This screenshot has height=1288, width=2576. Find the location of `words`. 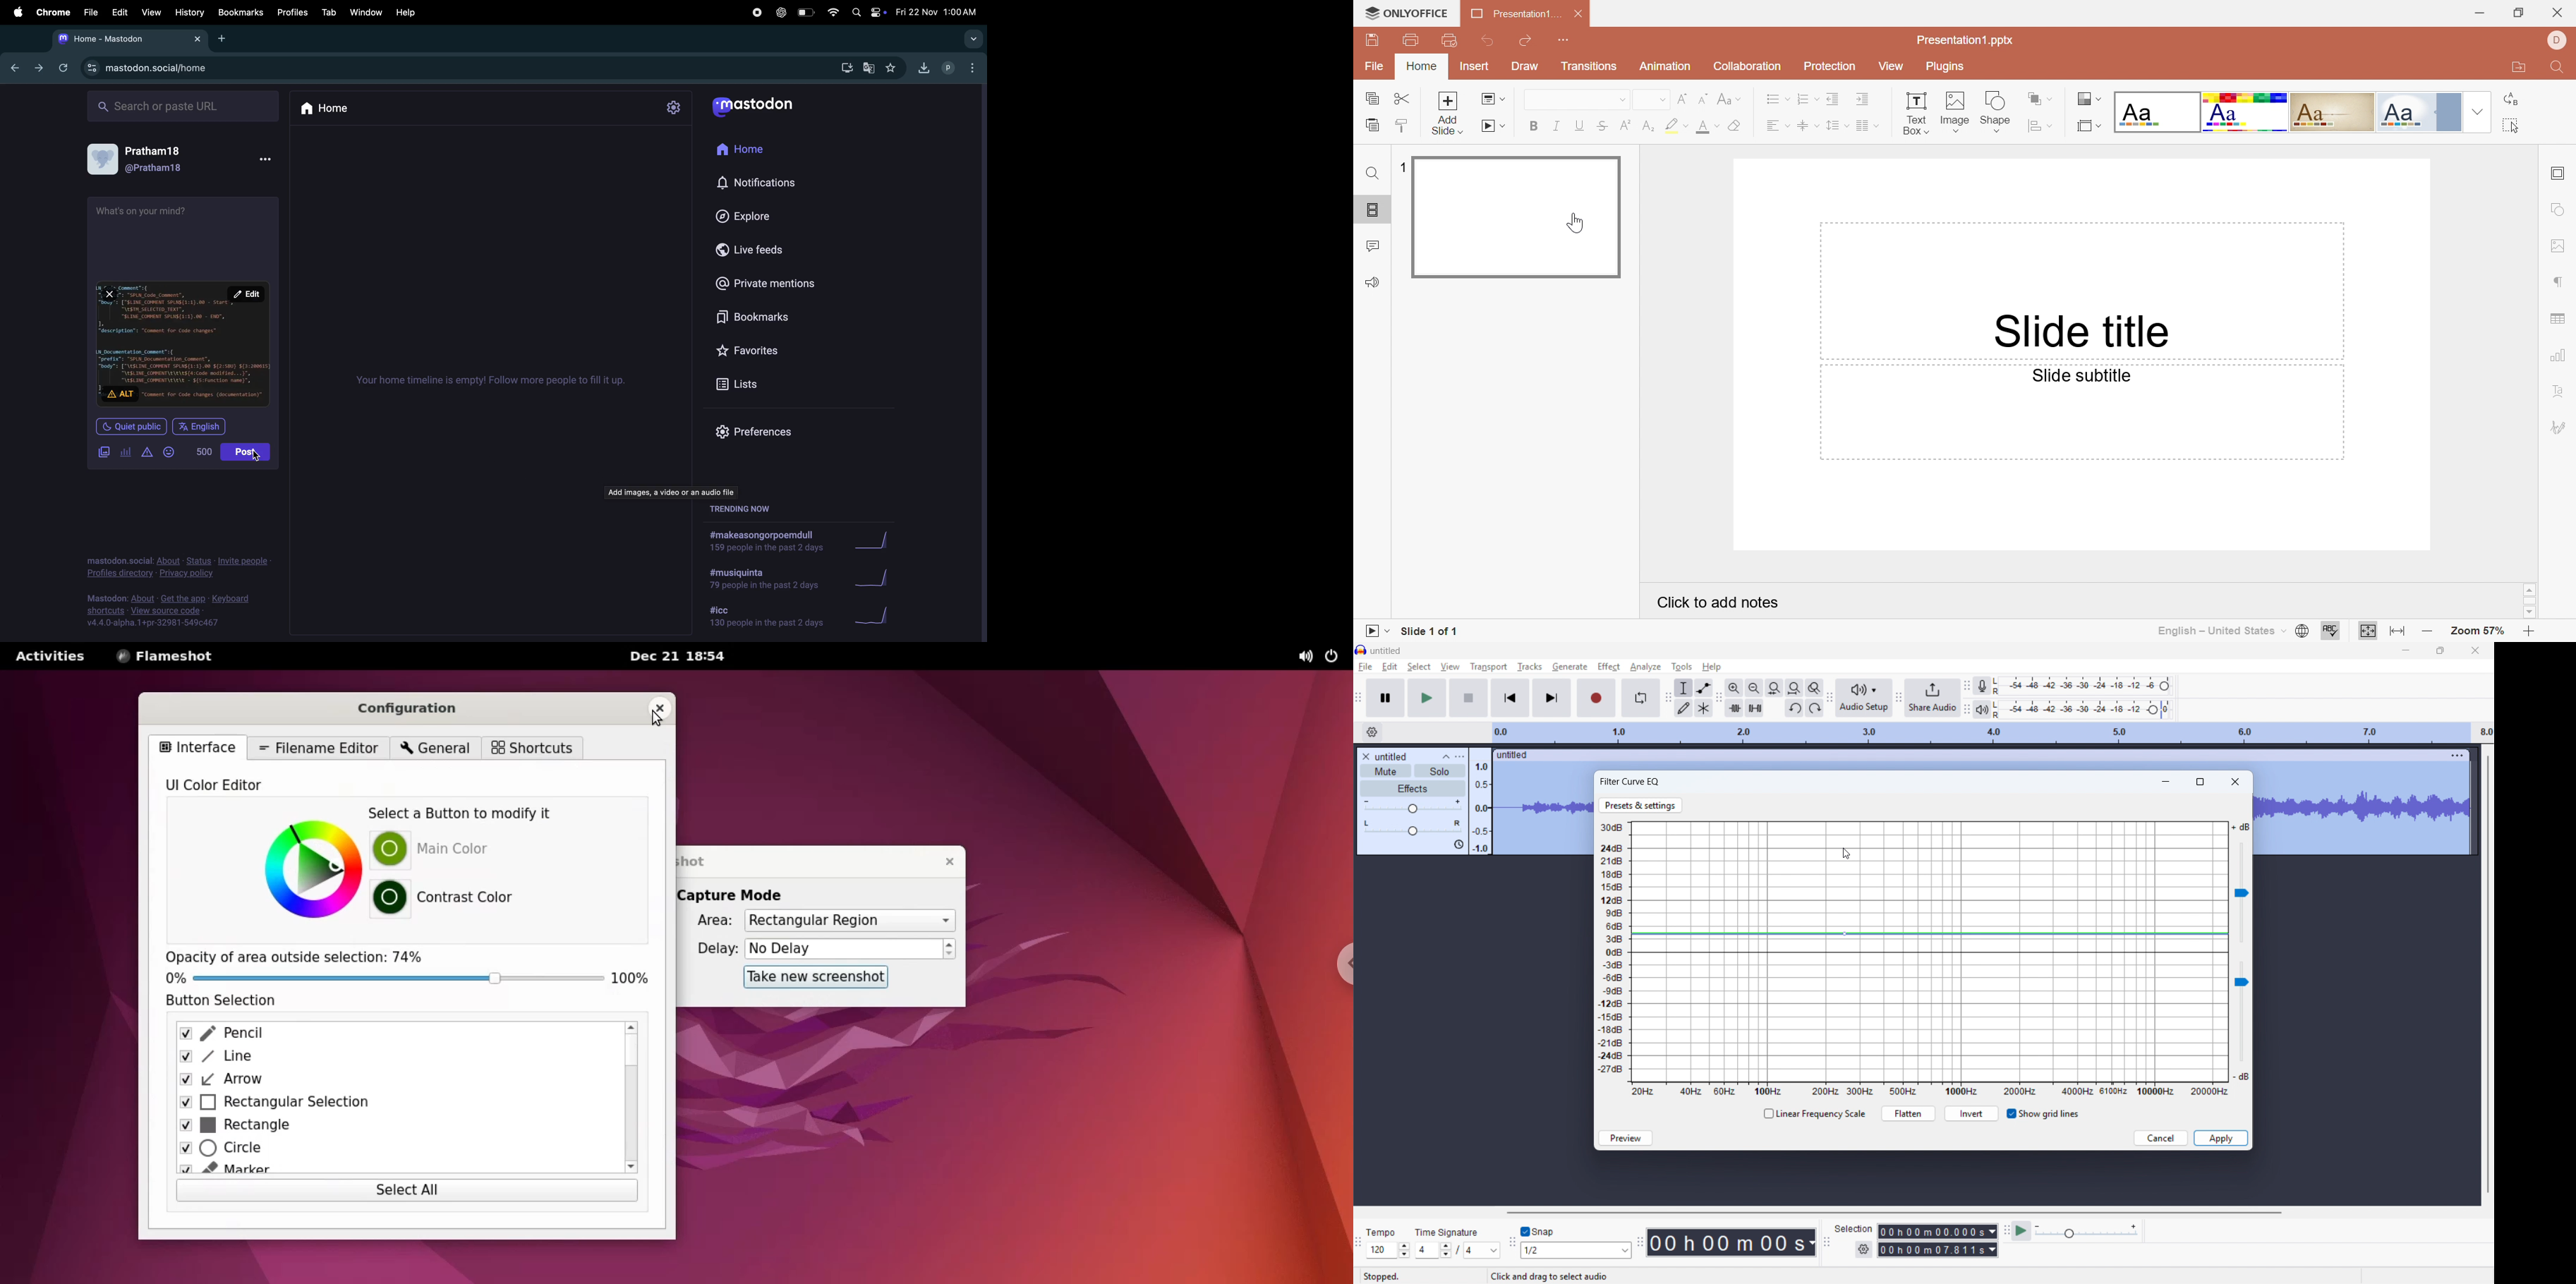

words is located at coordinates (202, 453).